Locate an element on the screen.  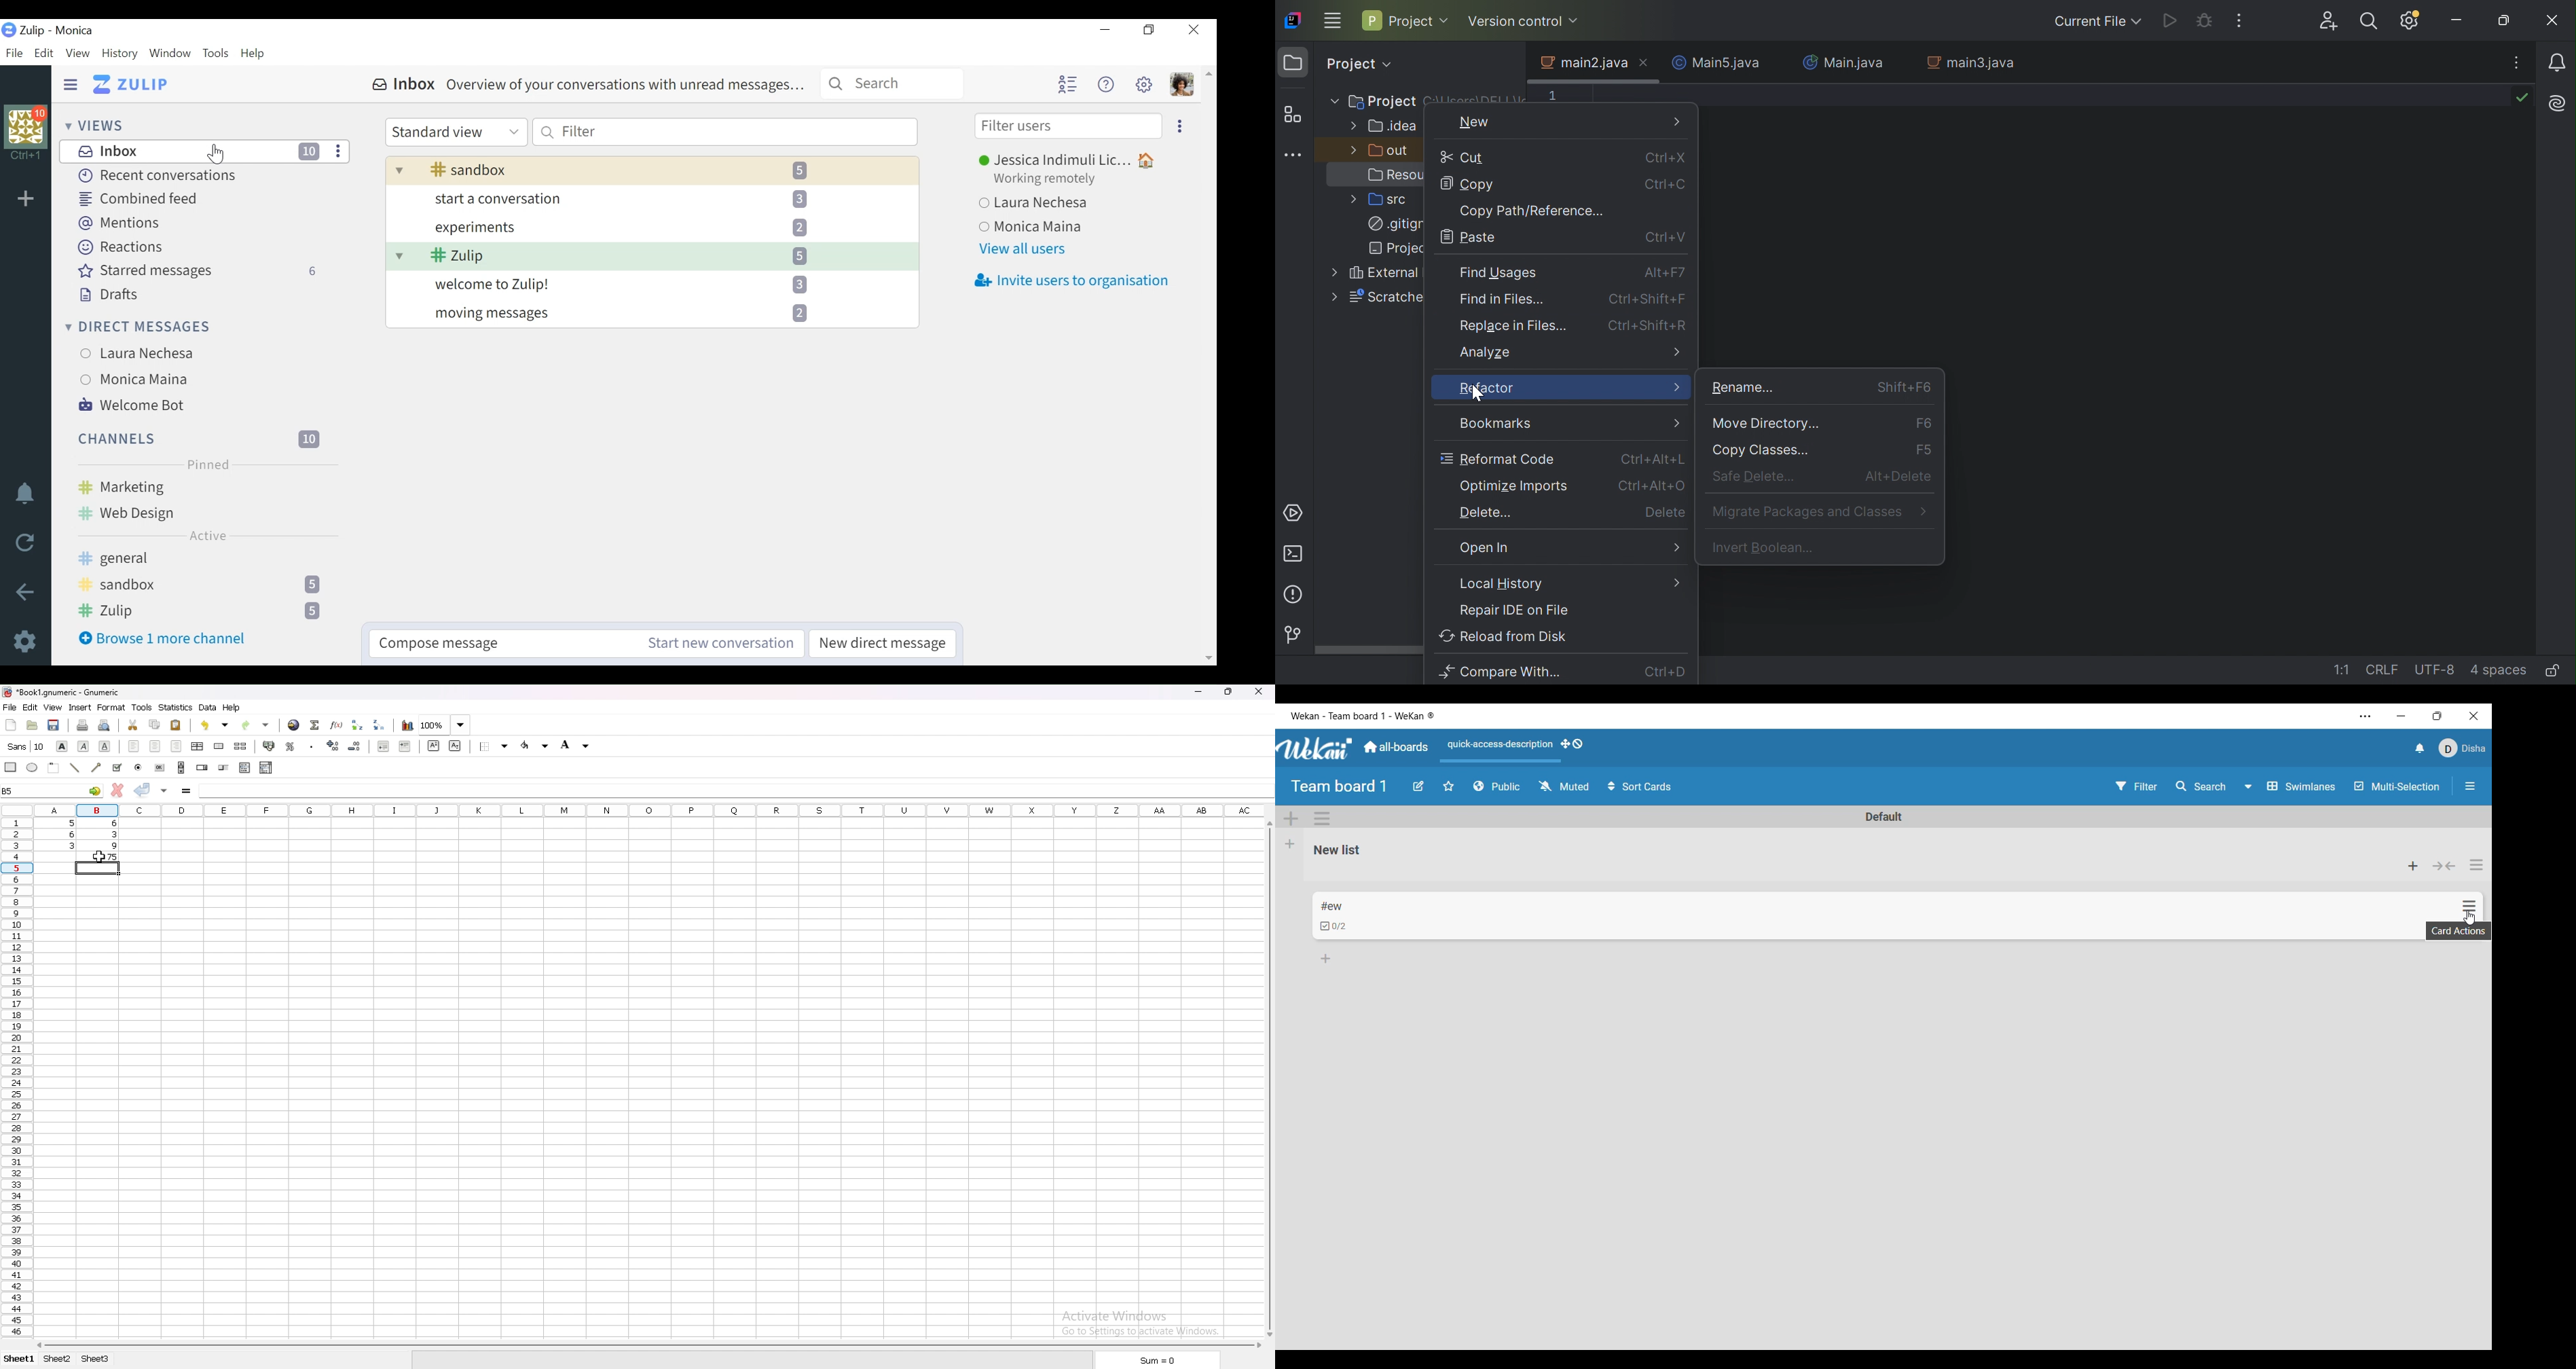
New Direct messages is located at coordinates (881, 645).